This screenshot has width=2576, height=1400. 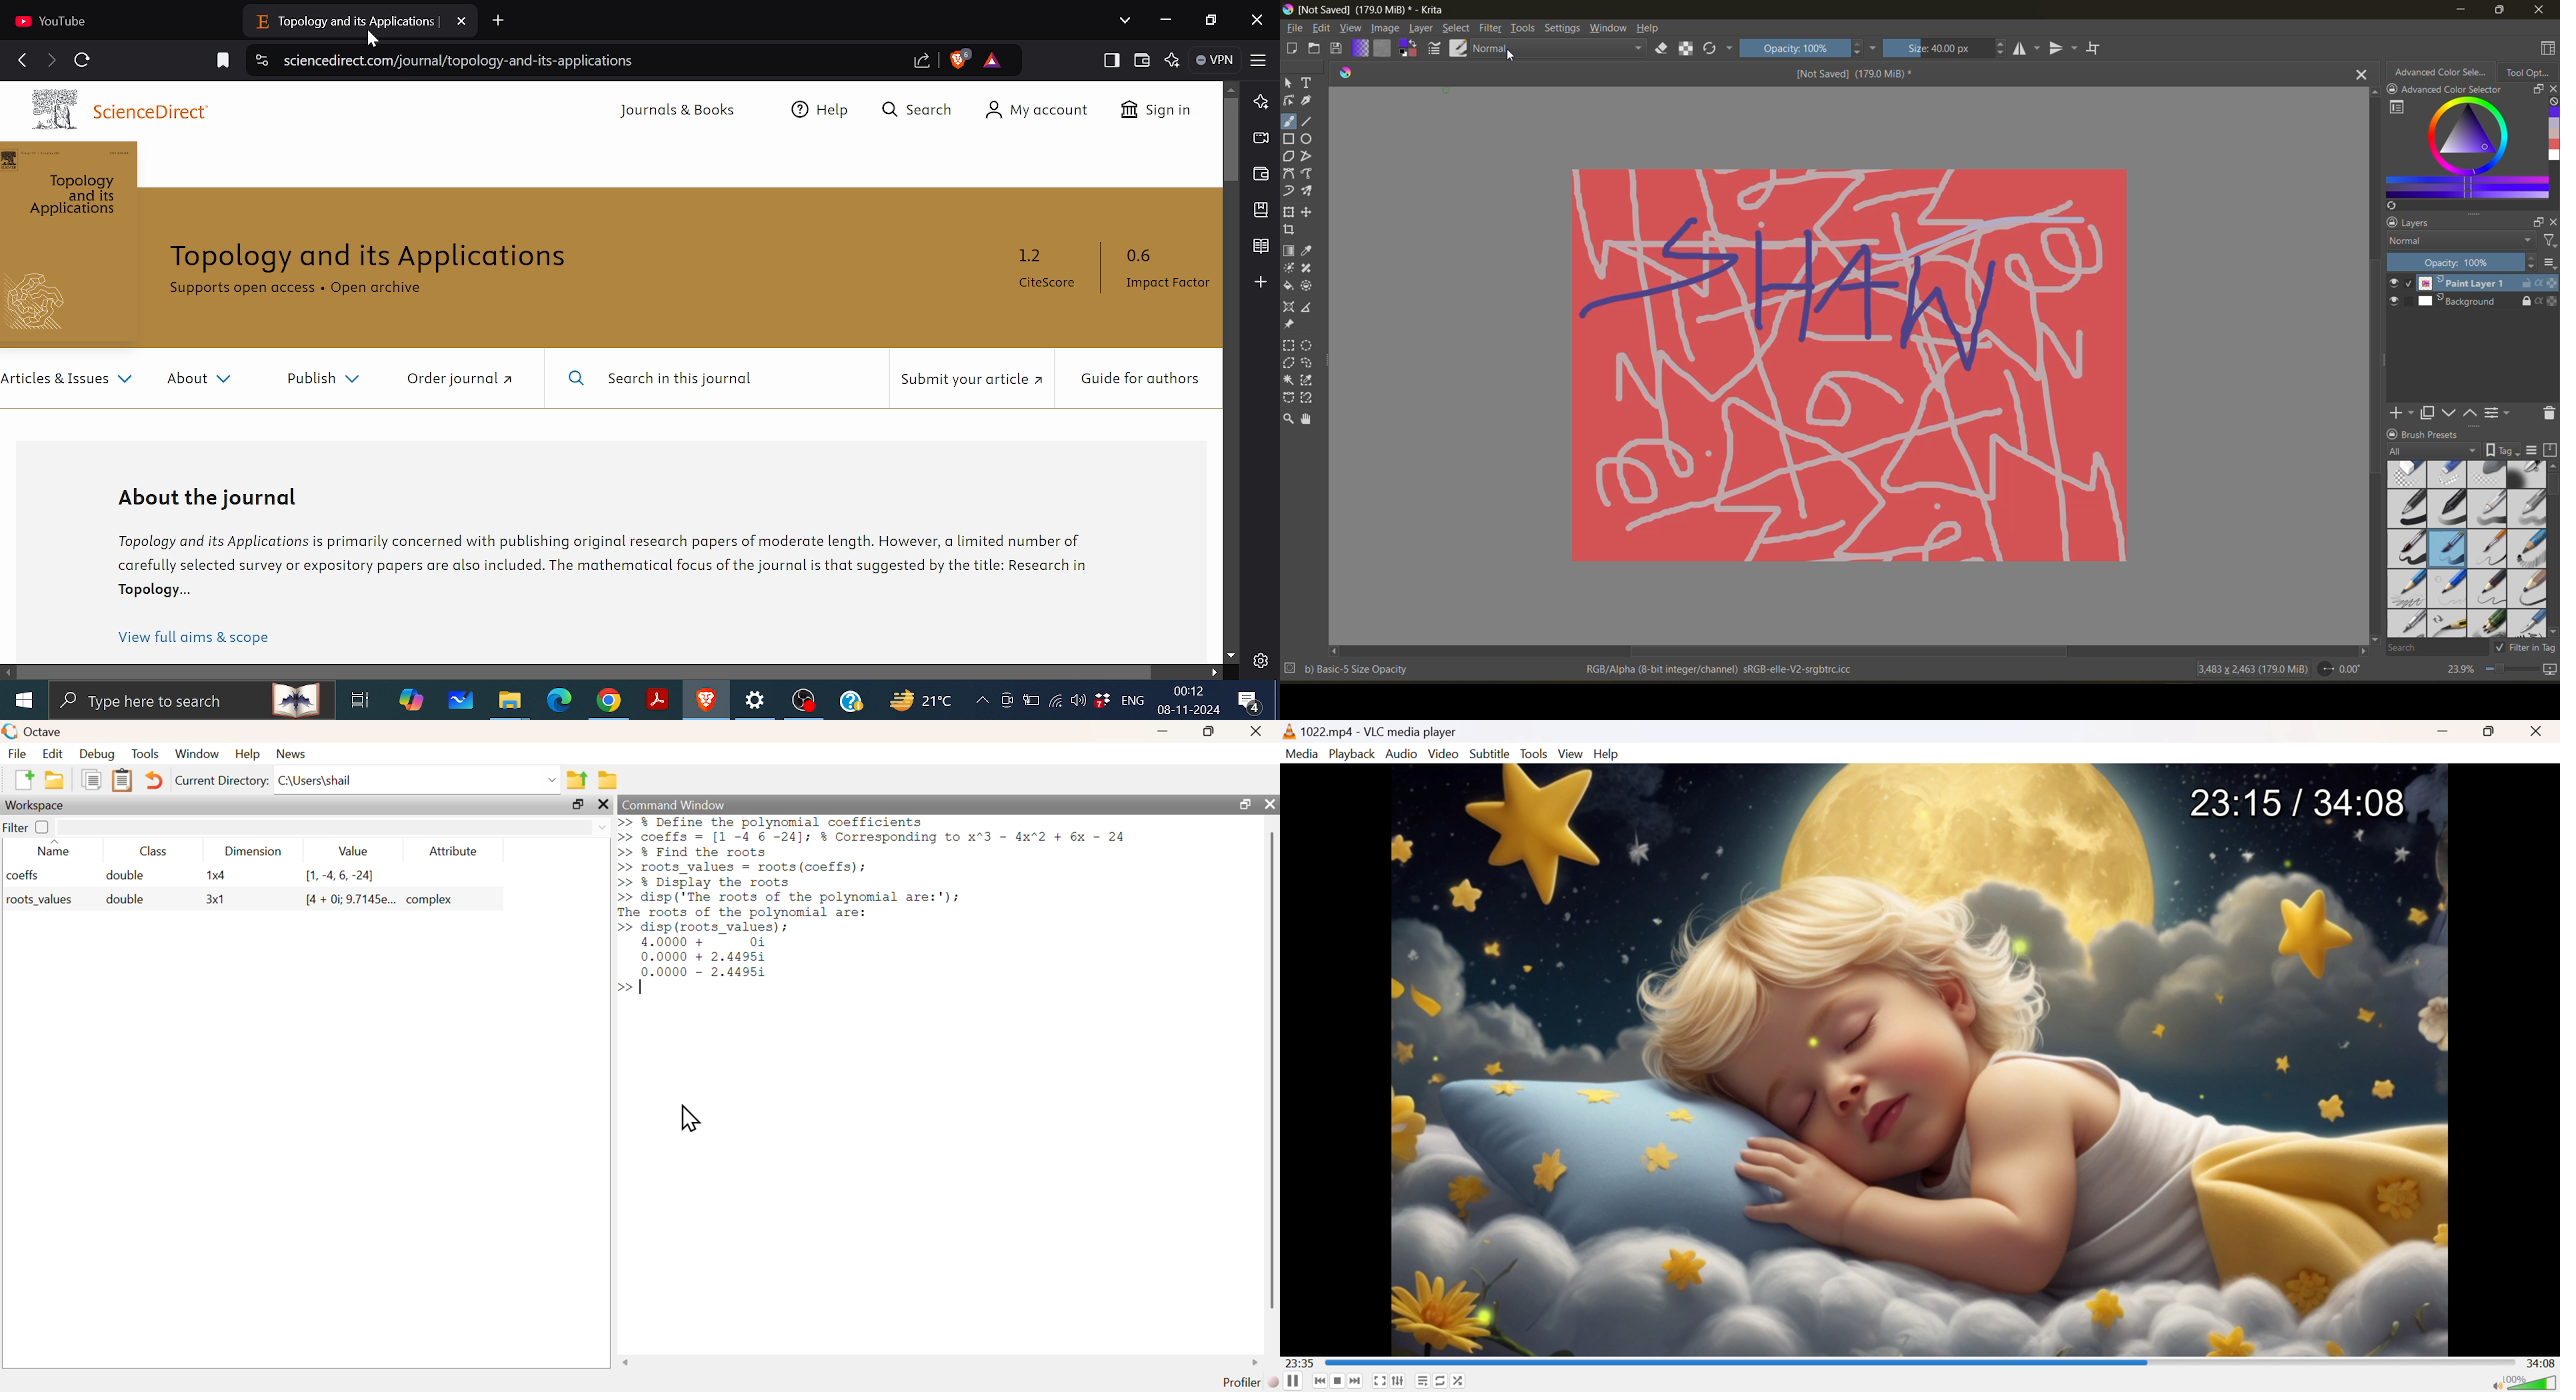 I want to click on rectangle tool, so click(x=1289, y=139).